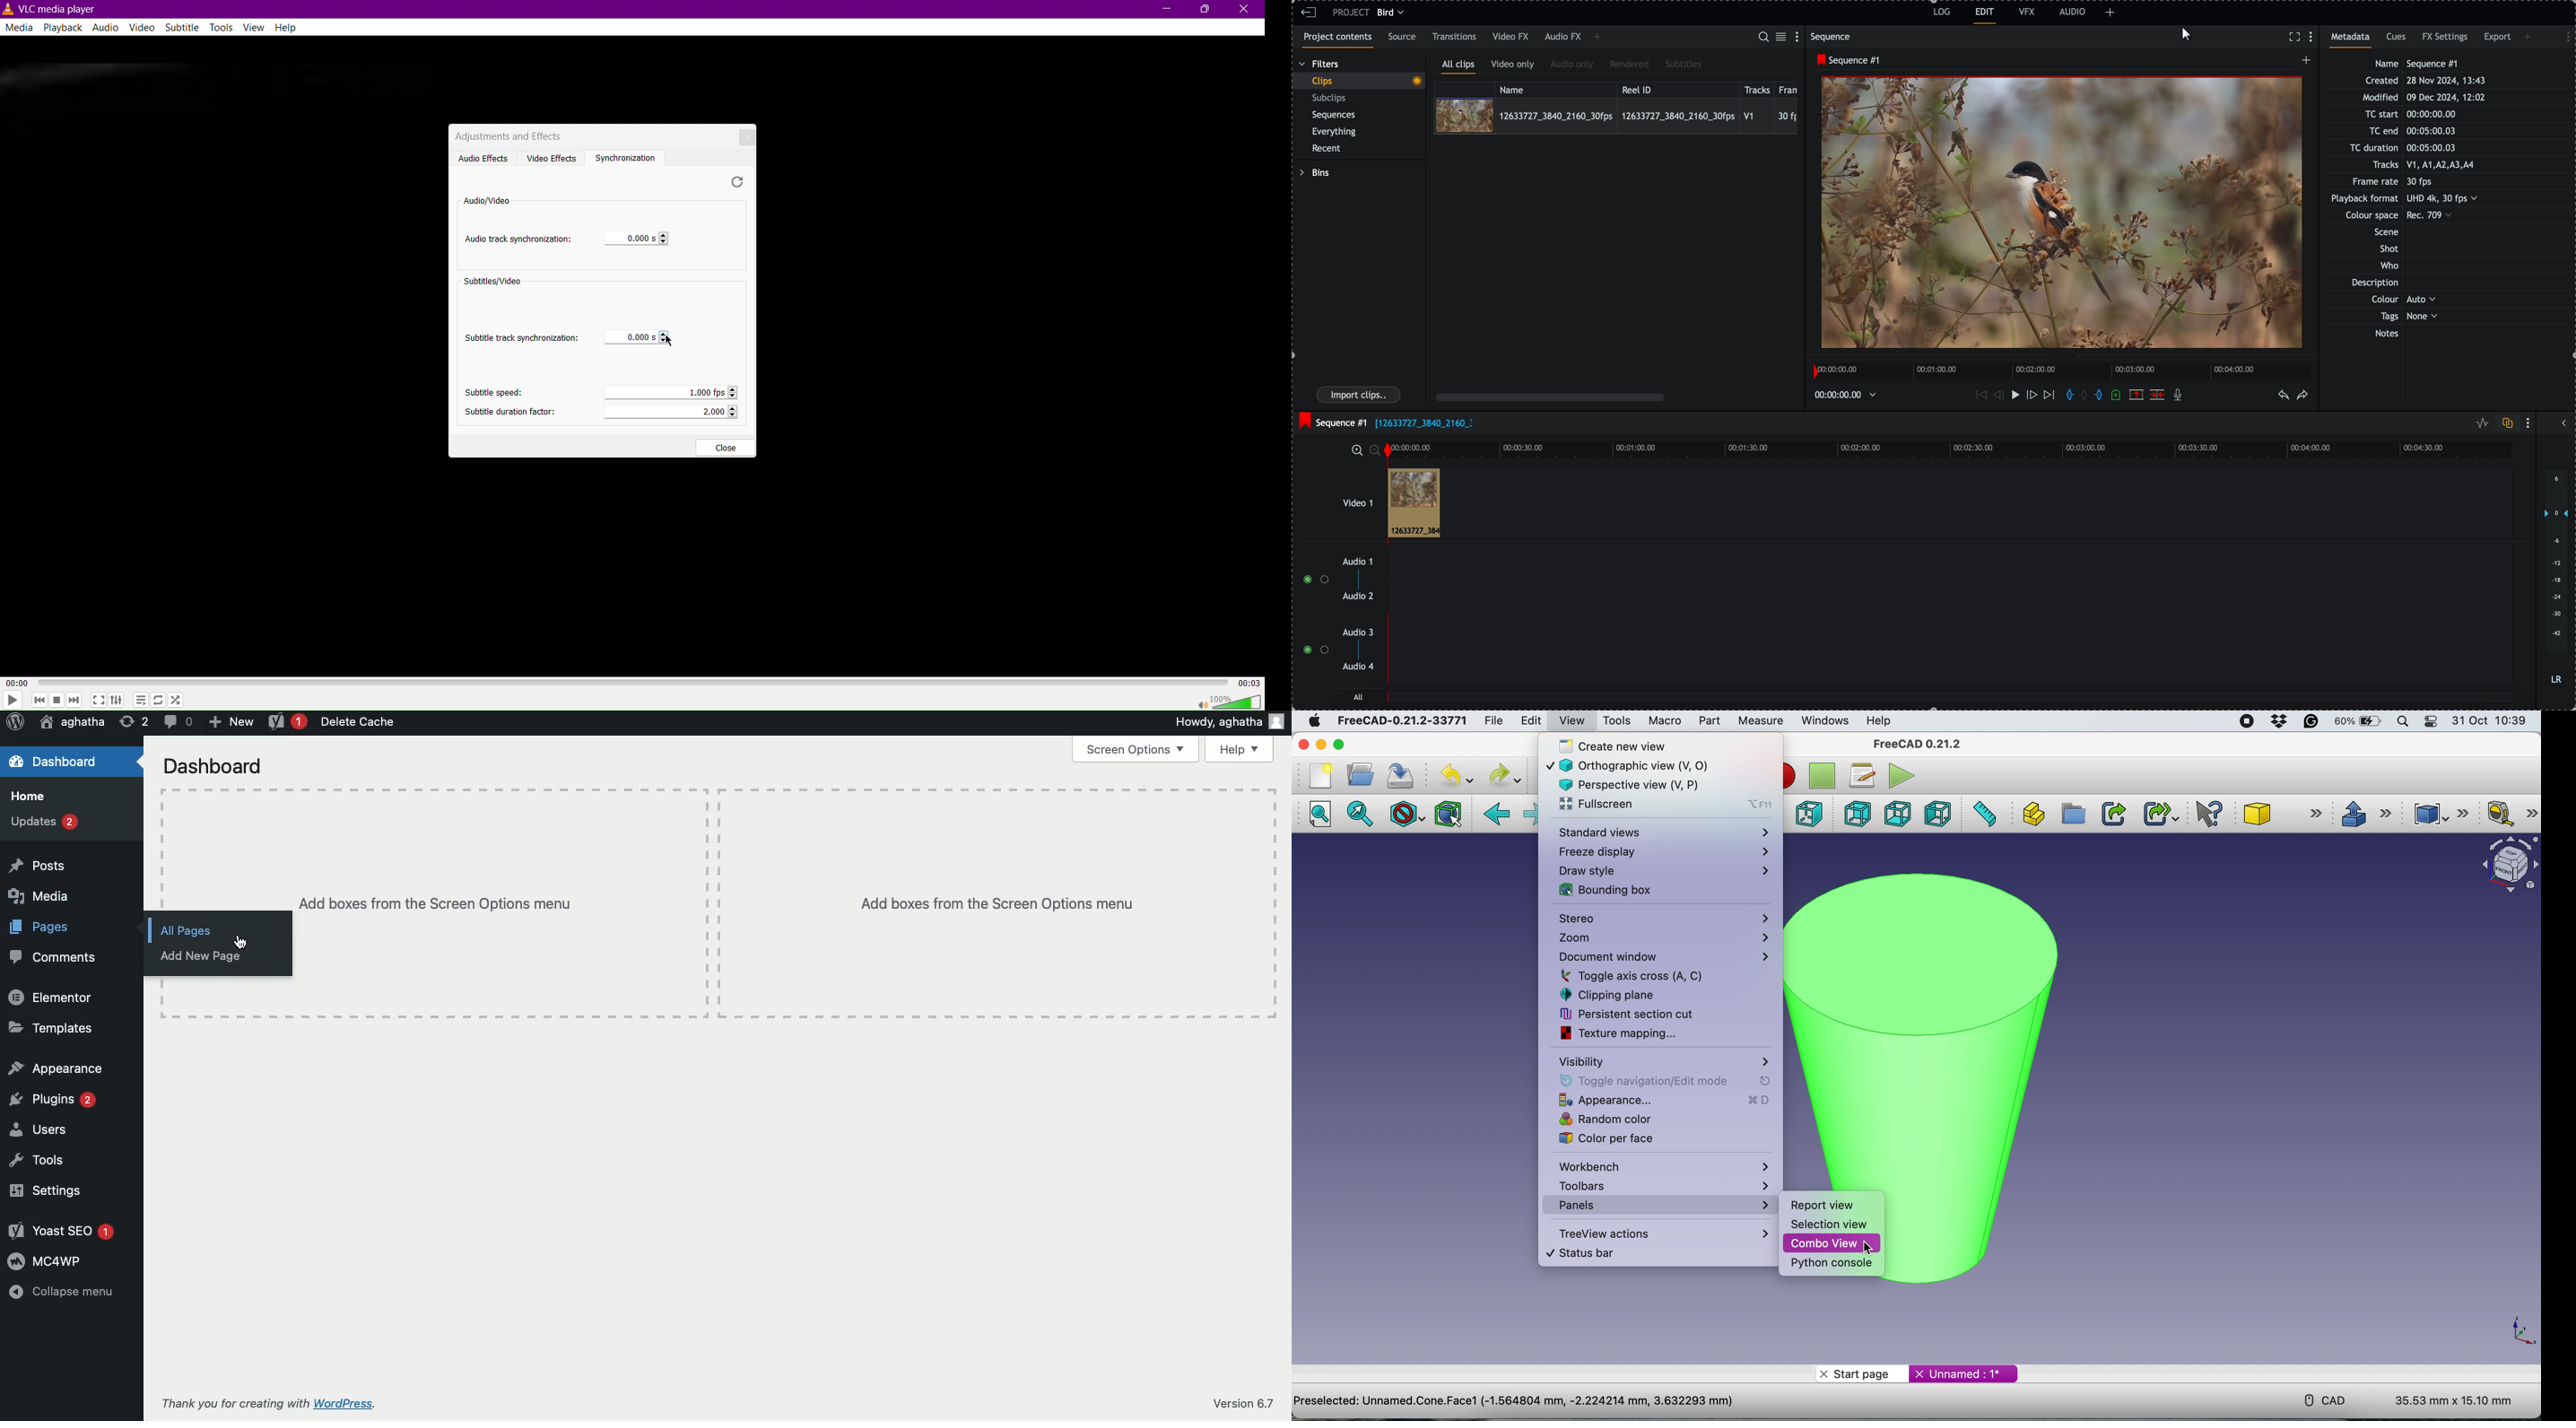 Image resolution: width=2576 pixels, height=1428 pixels. What do you see at coordinates (1336, 40) in the screenshot?
I see `project contents` at bounding box center [1336, 40].